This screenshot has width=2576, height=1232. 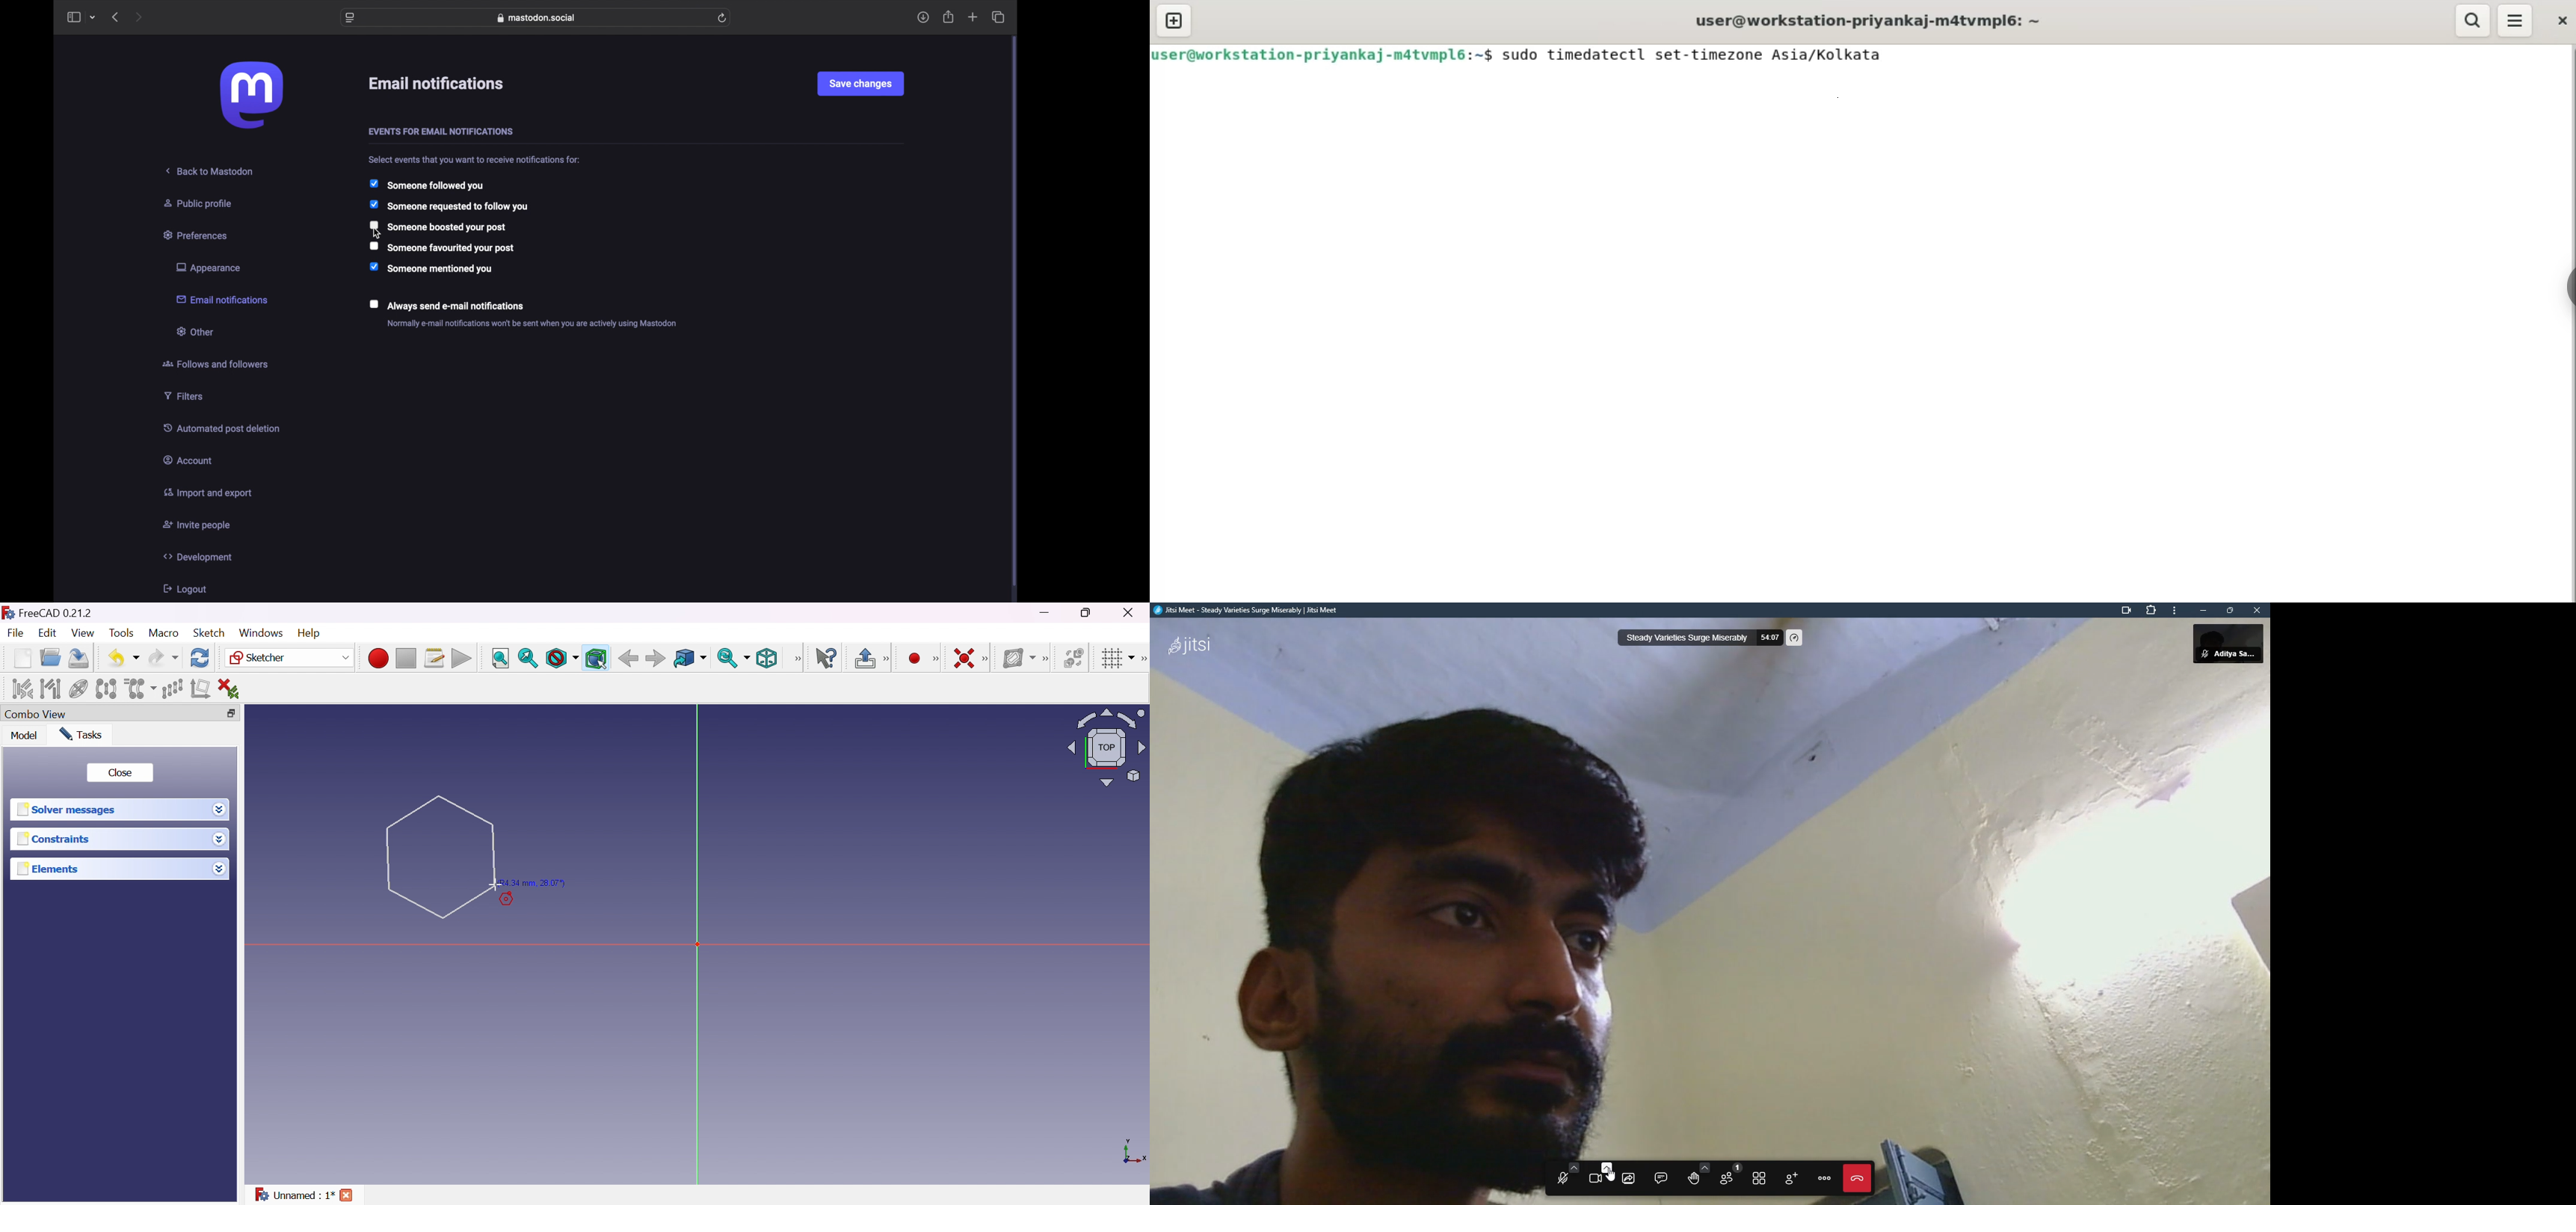 I want to click on checkbox, so click(x=431, y=268).